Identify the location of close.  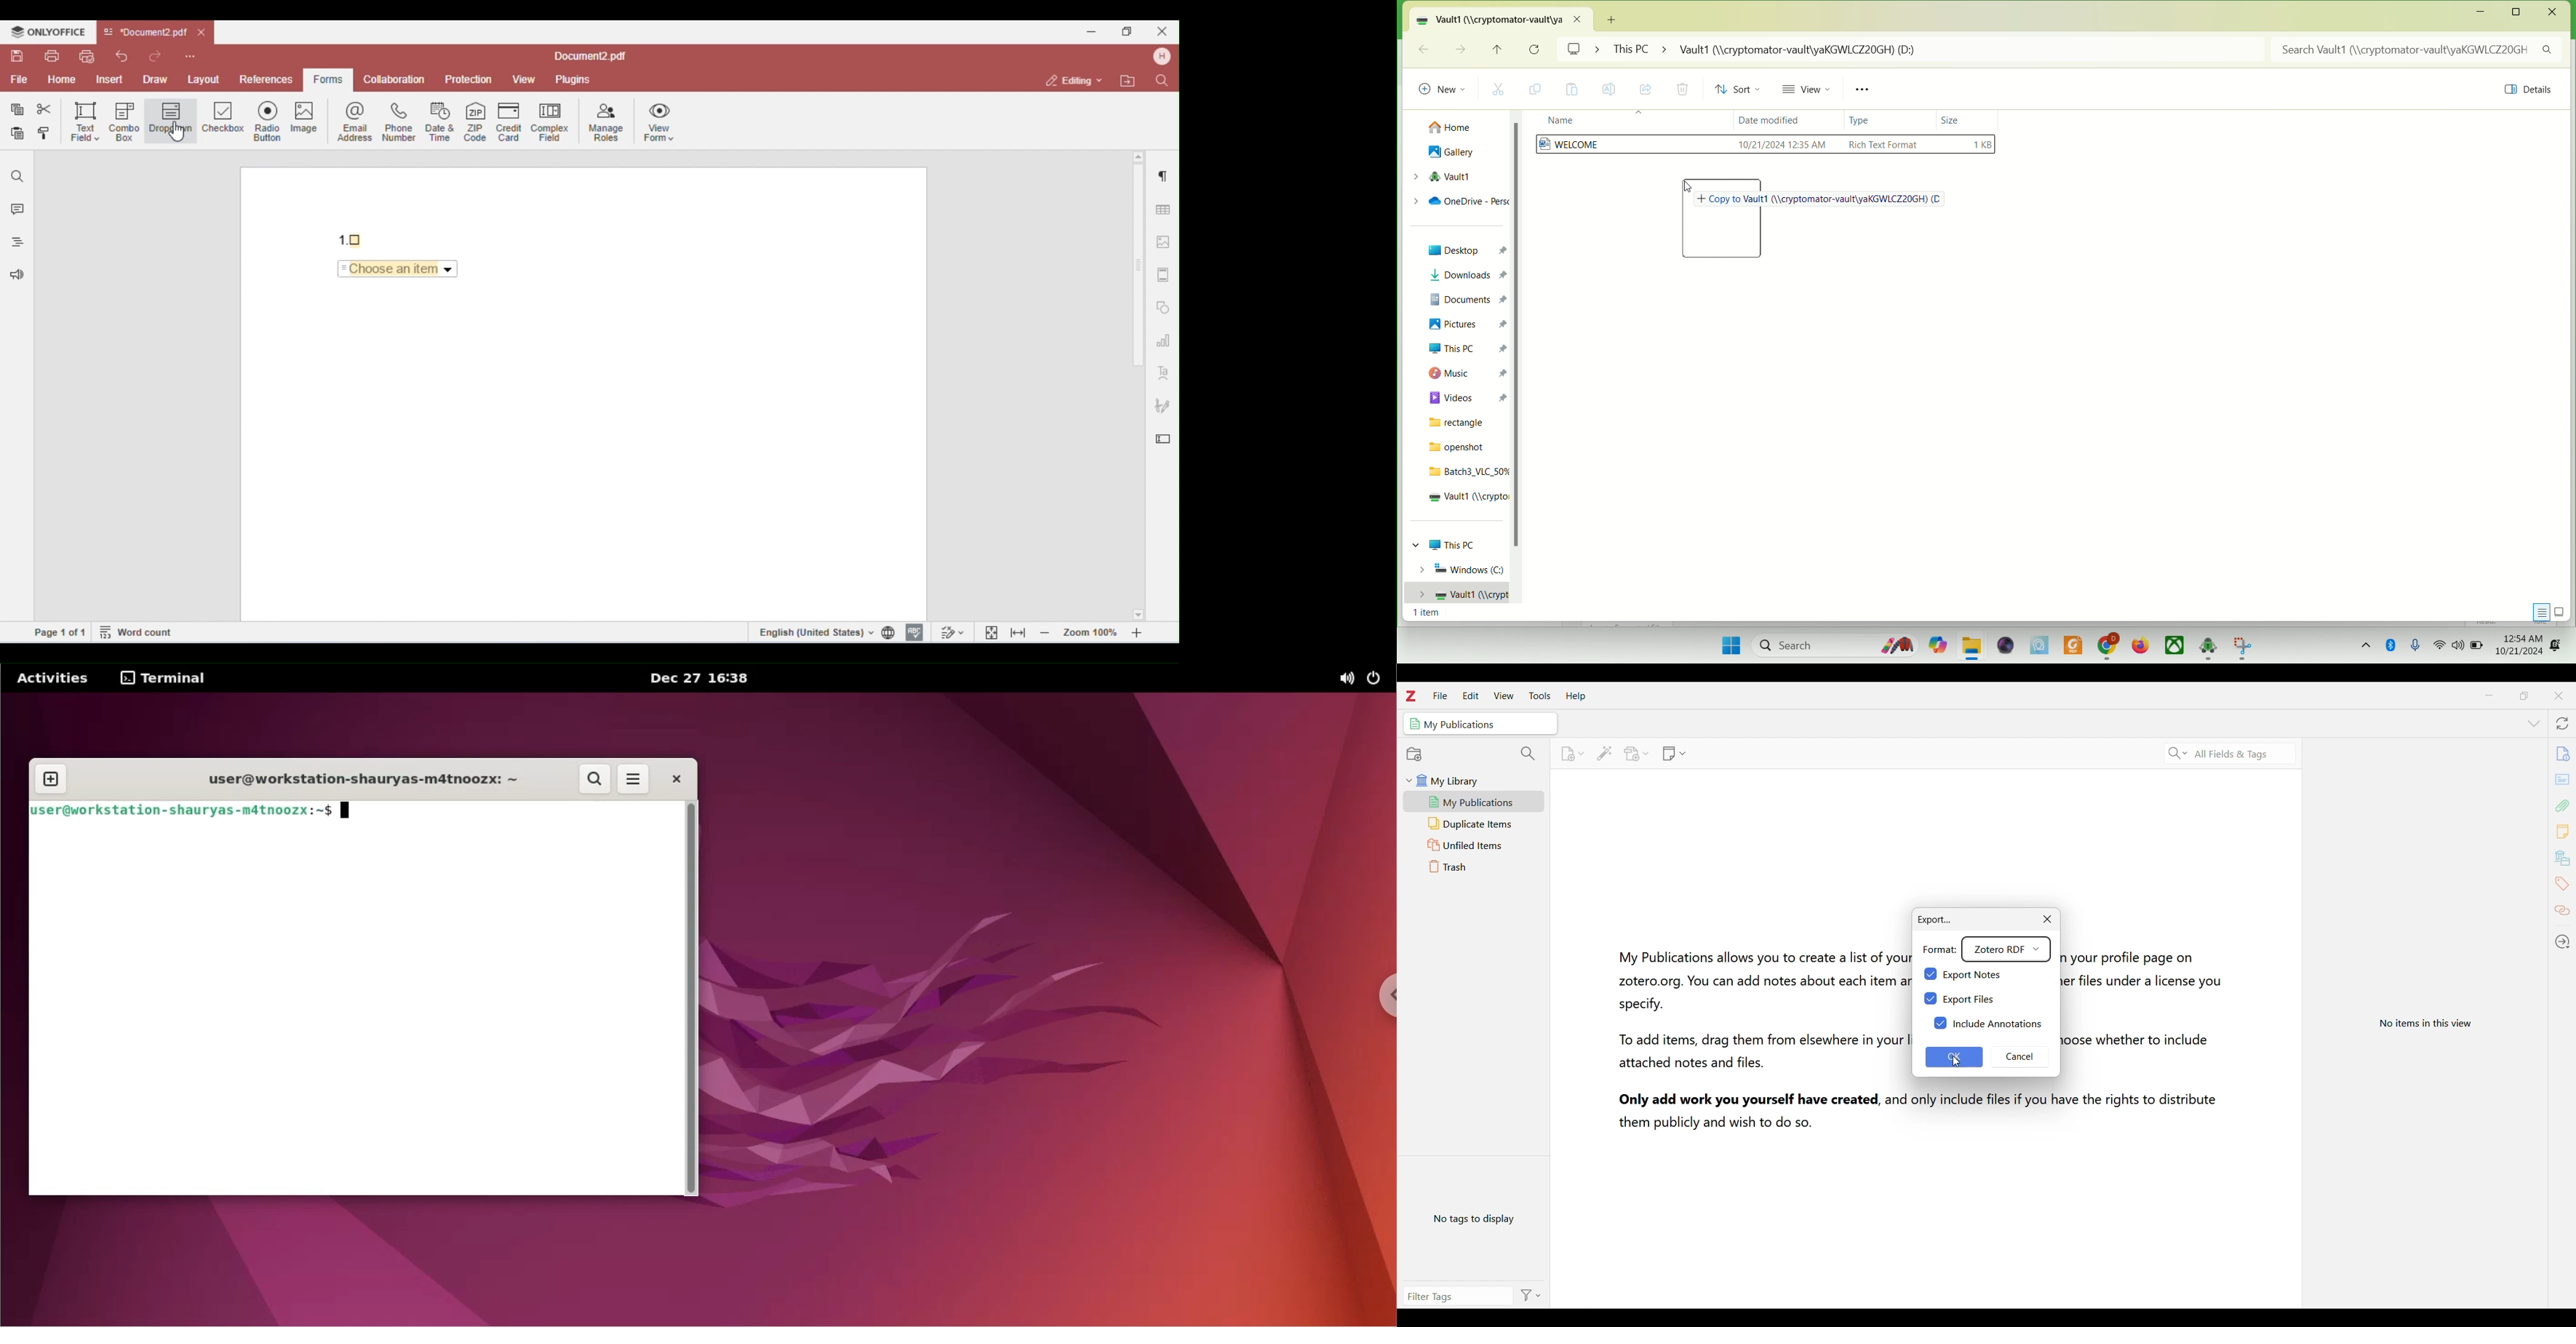
(674, 777).